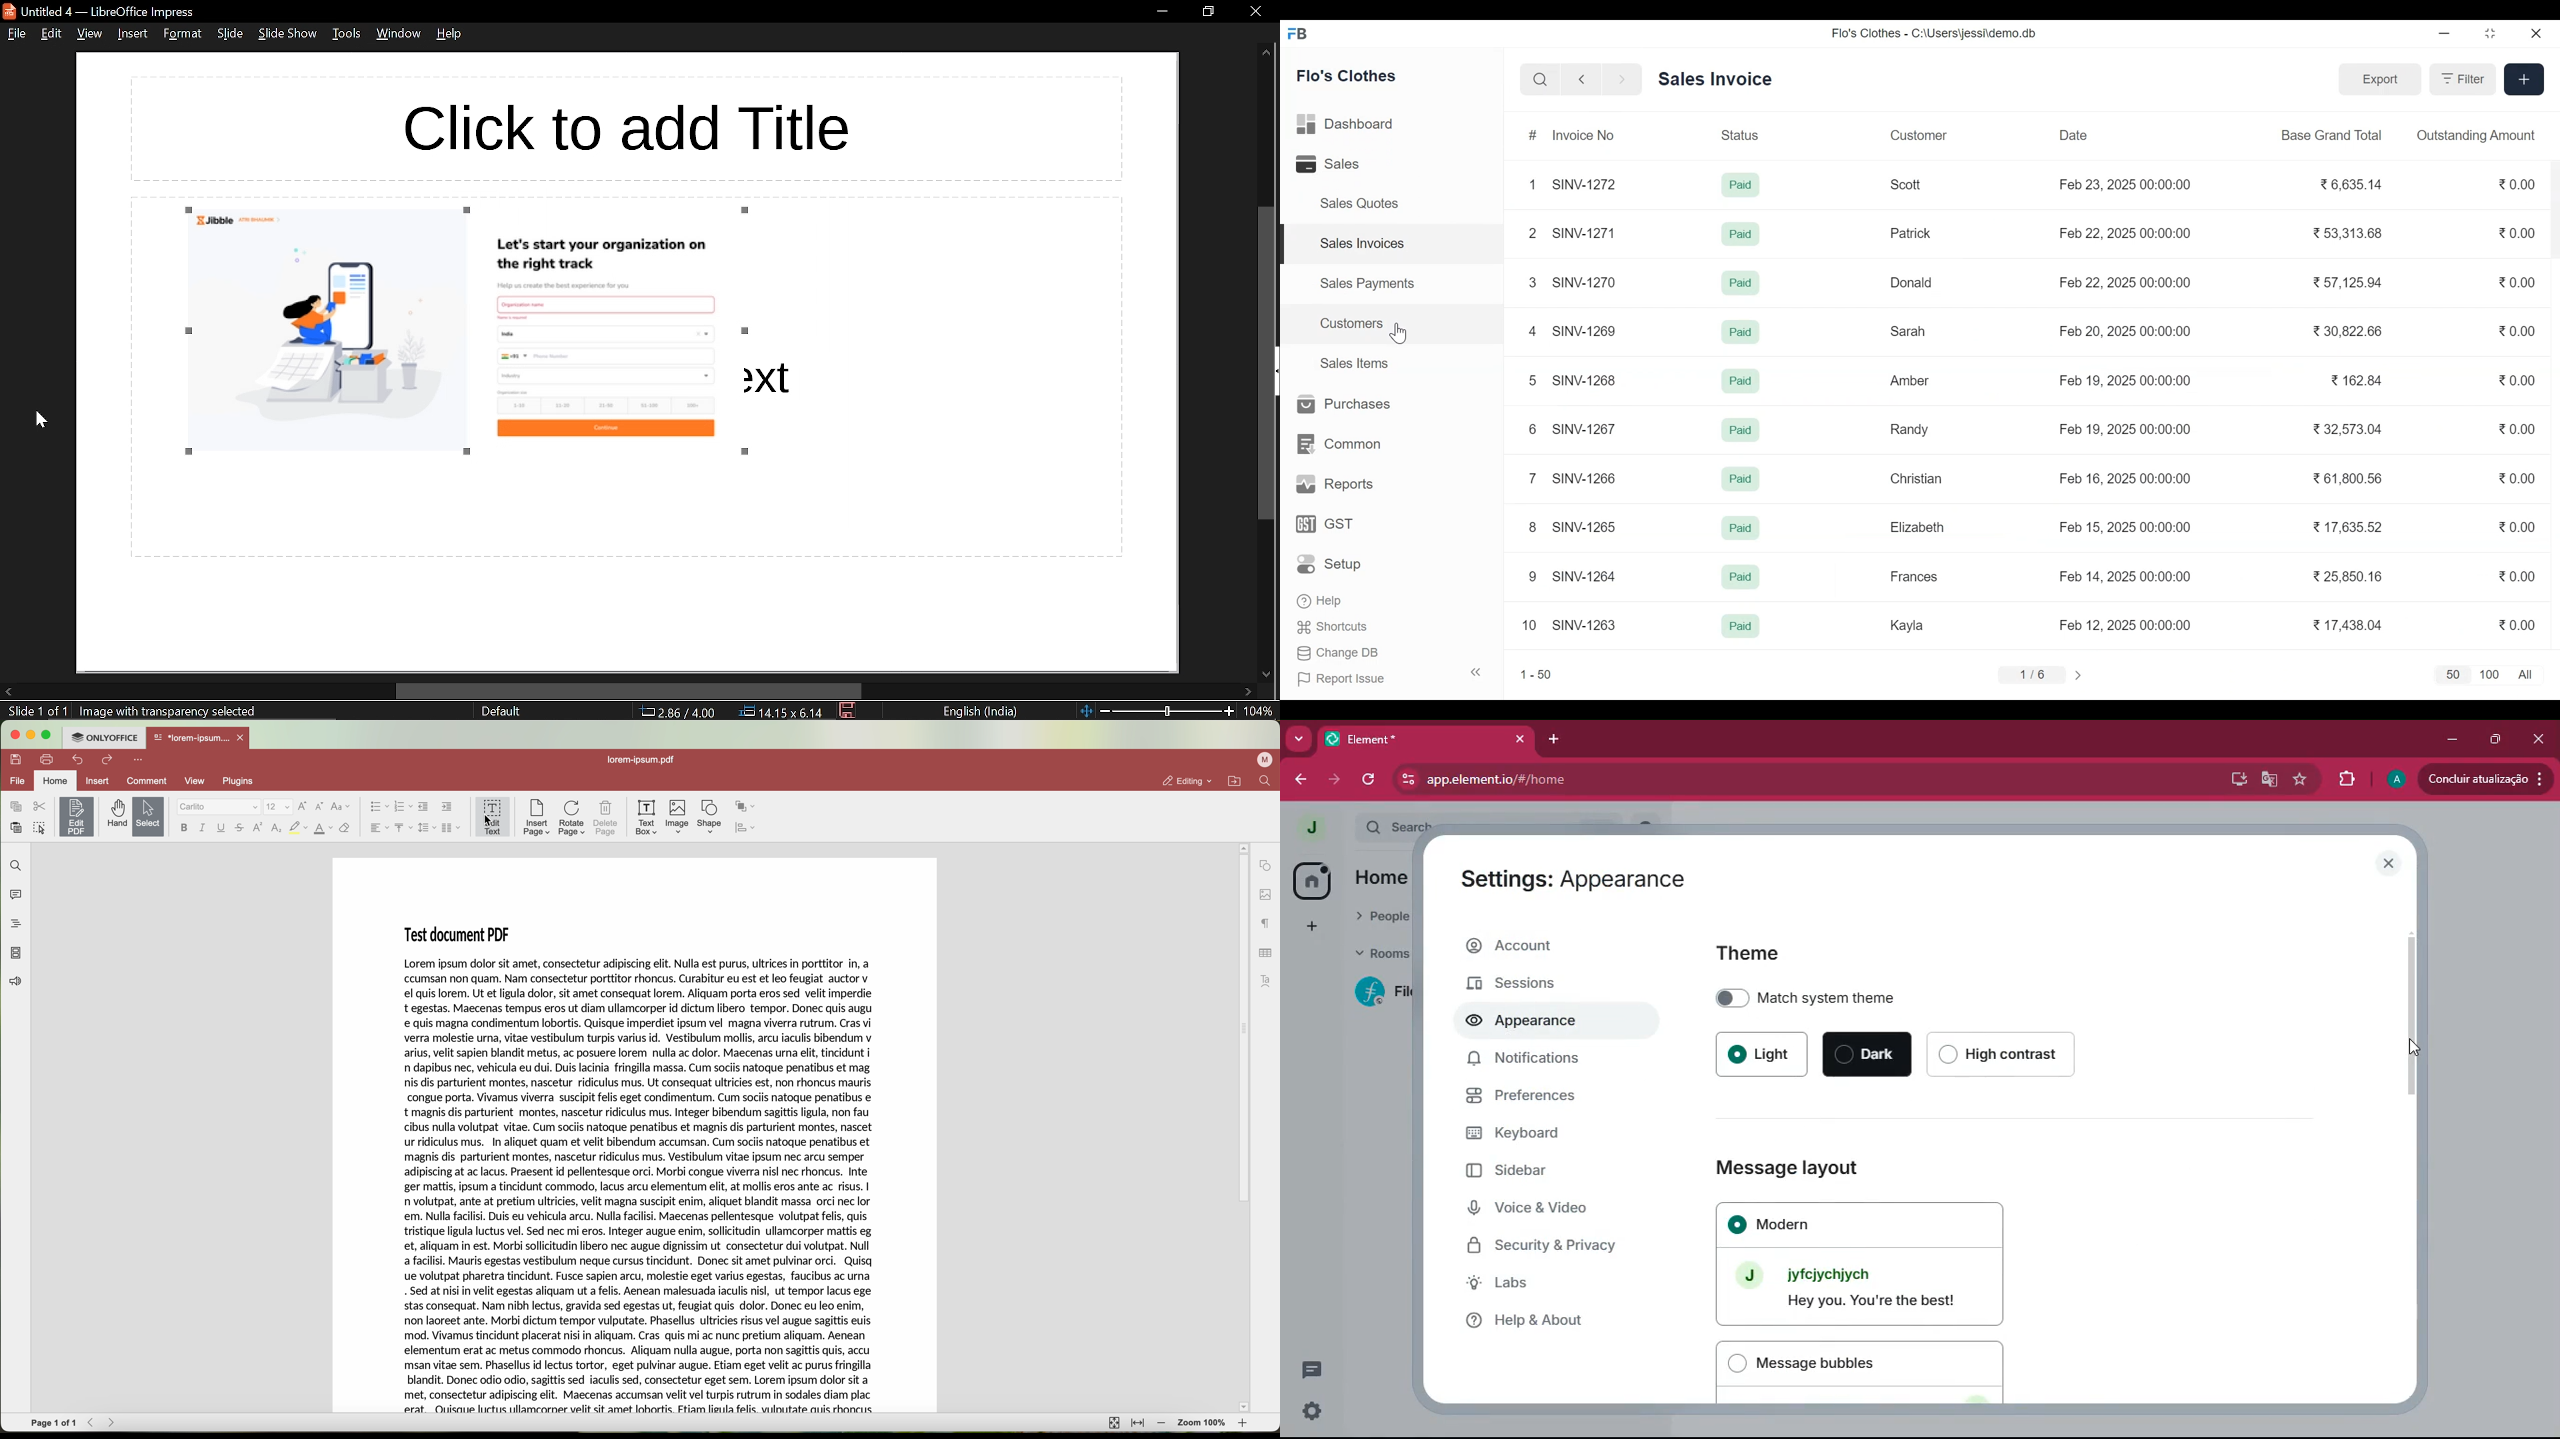 The height and width of the screenshot is (1456, 2576). What do you see at coordinates (15, 921) in the screenshot?
I see `heading` at bounding box center [15, 921].